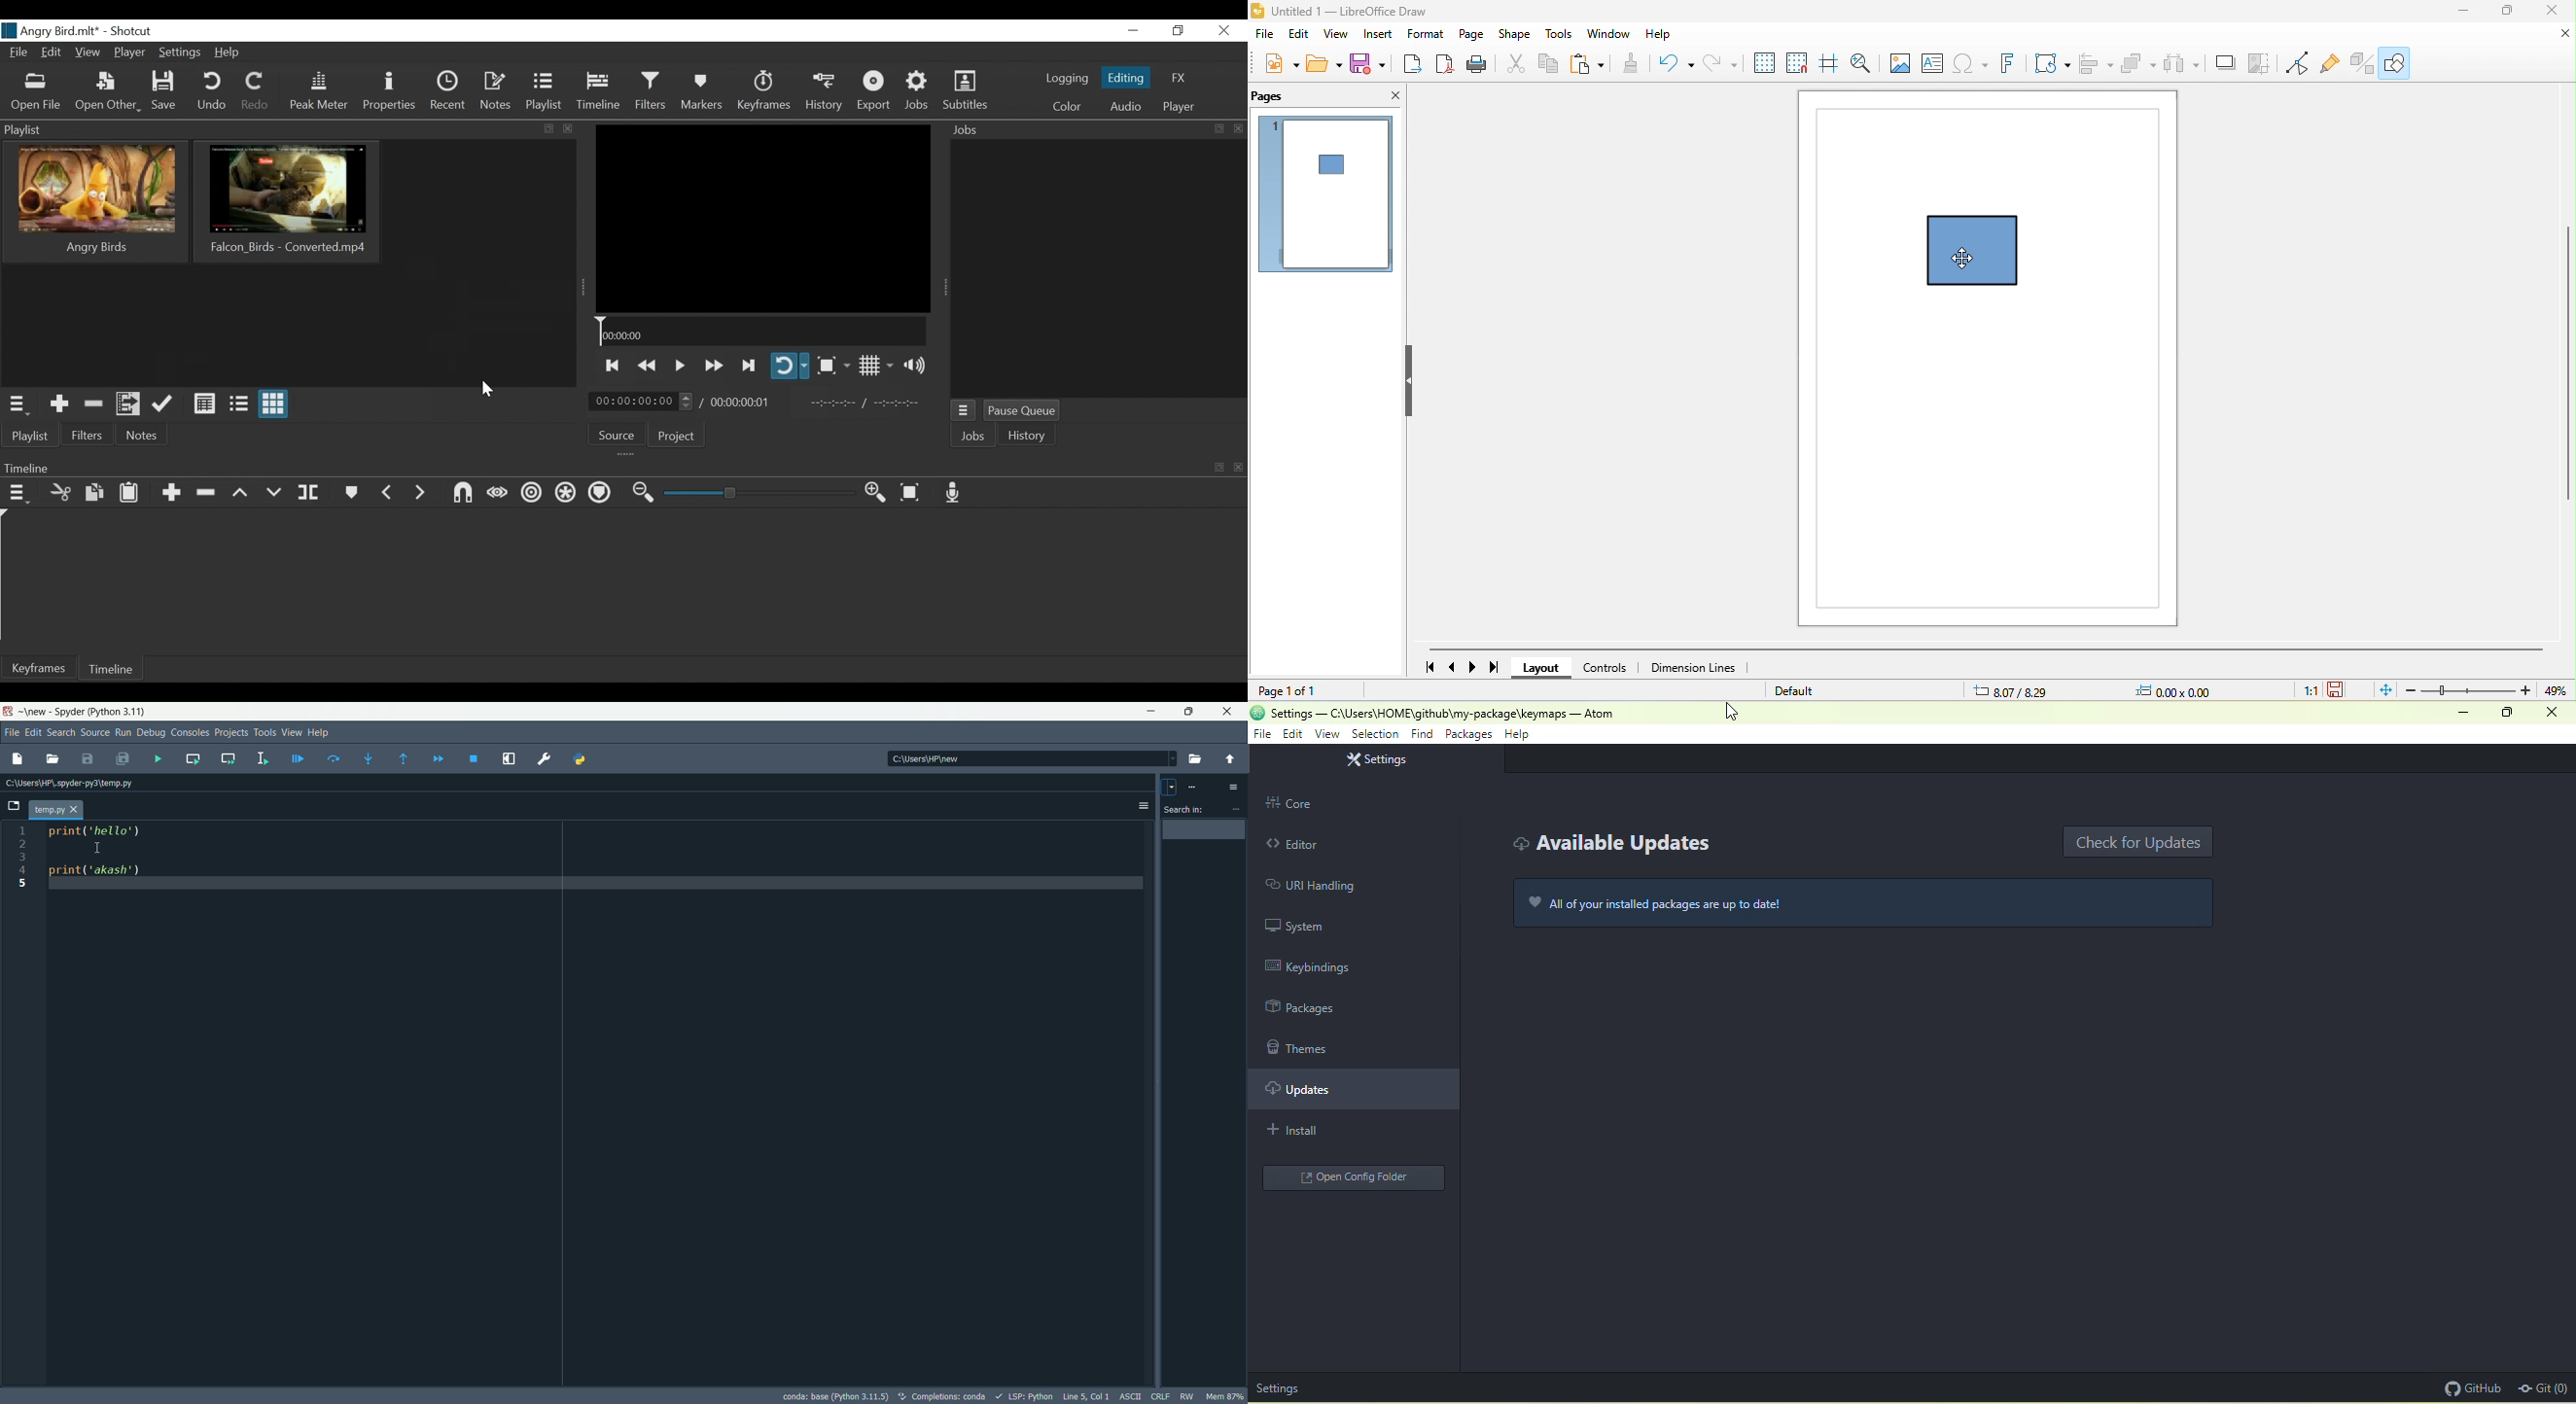 This screenshot has height=1428, width=2576. Describe the element at coordinates (86, 711) in the screenshot. I see `Spyder(Python 3.11)` at that location.